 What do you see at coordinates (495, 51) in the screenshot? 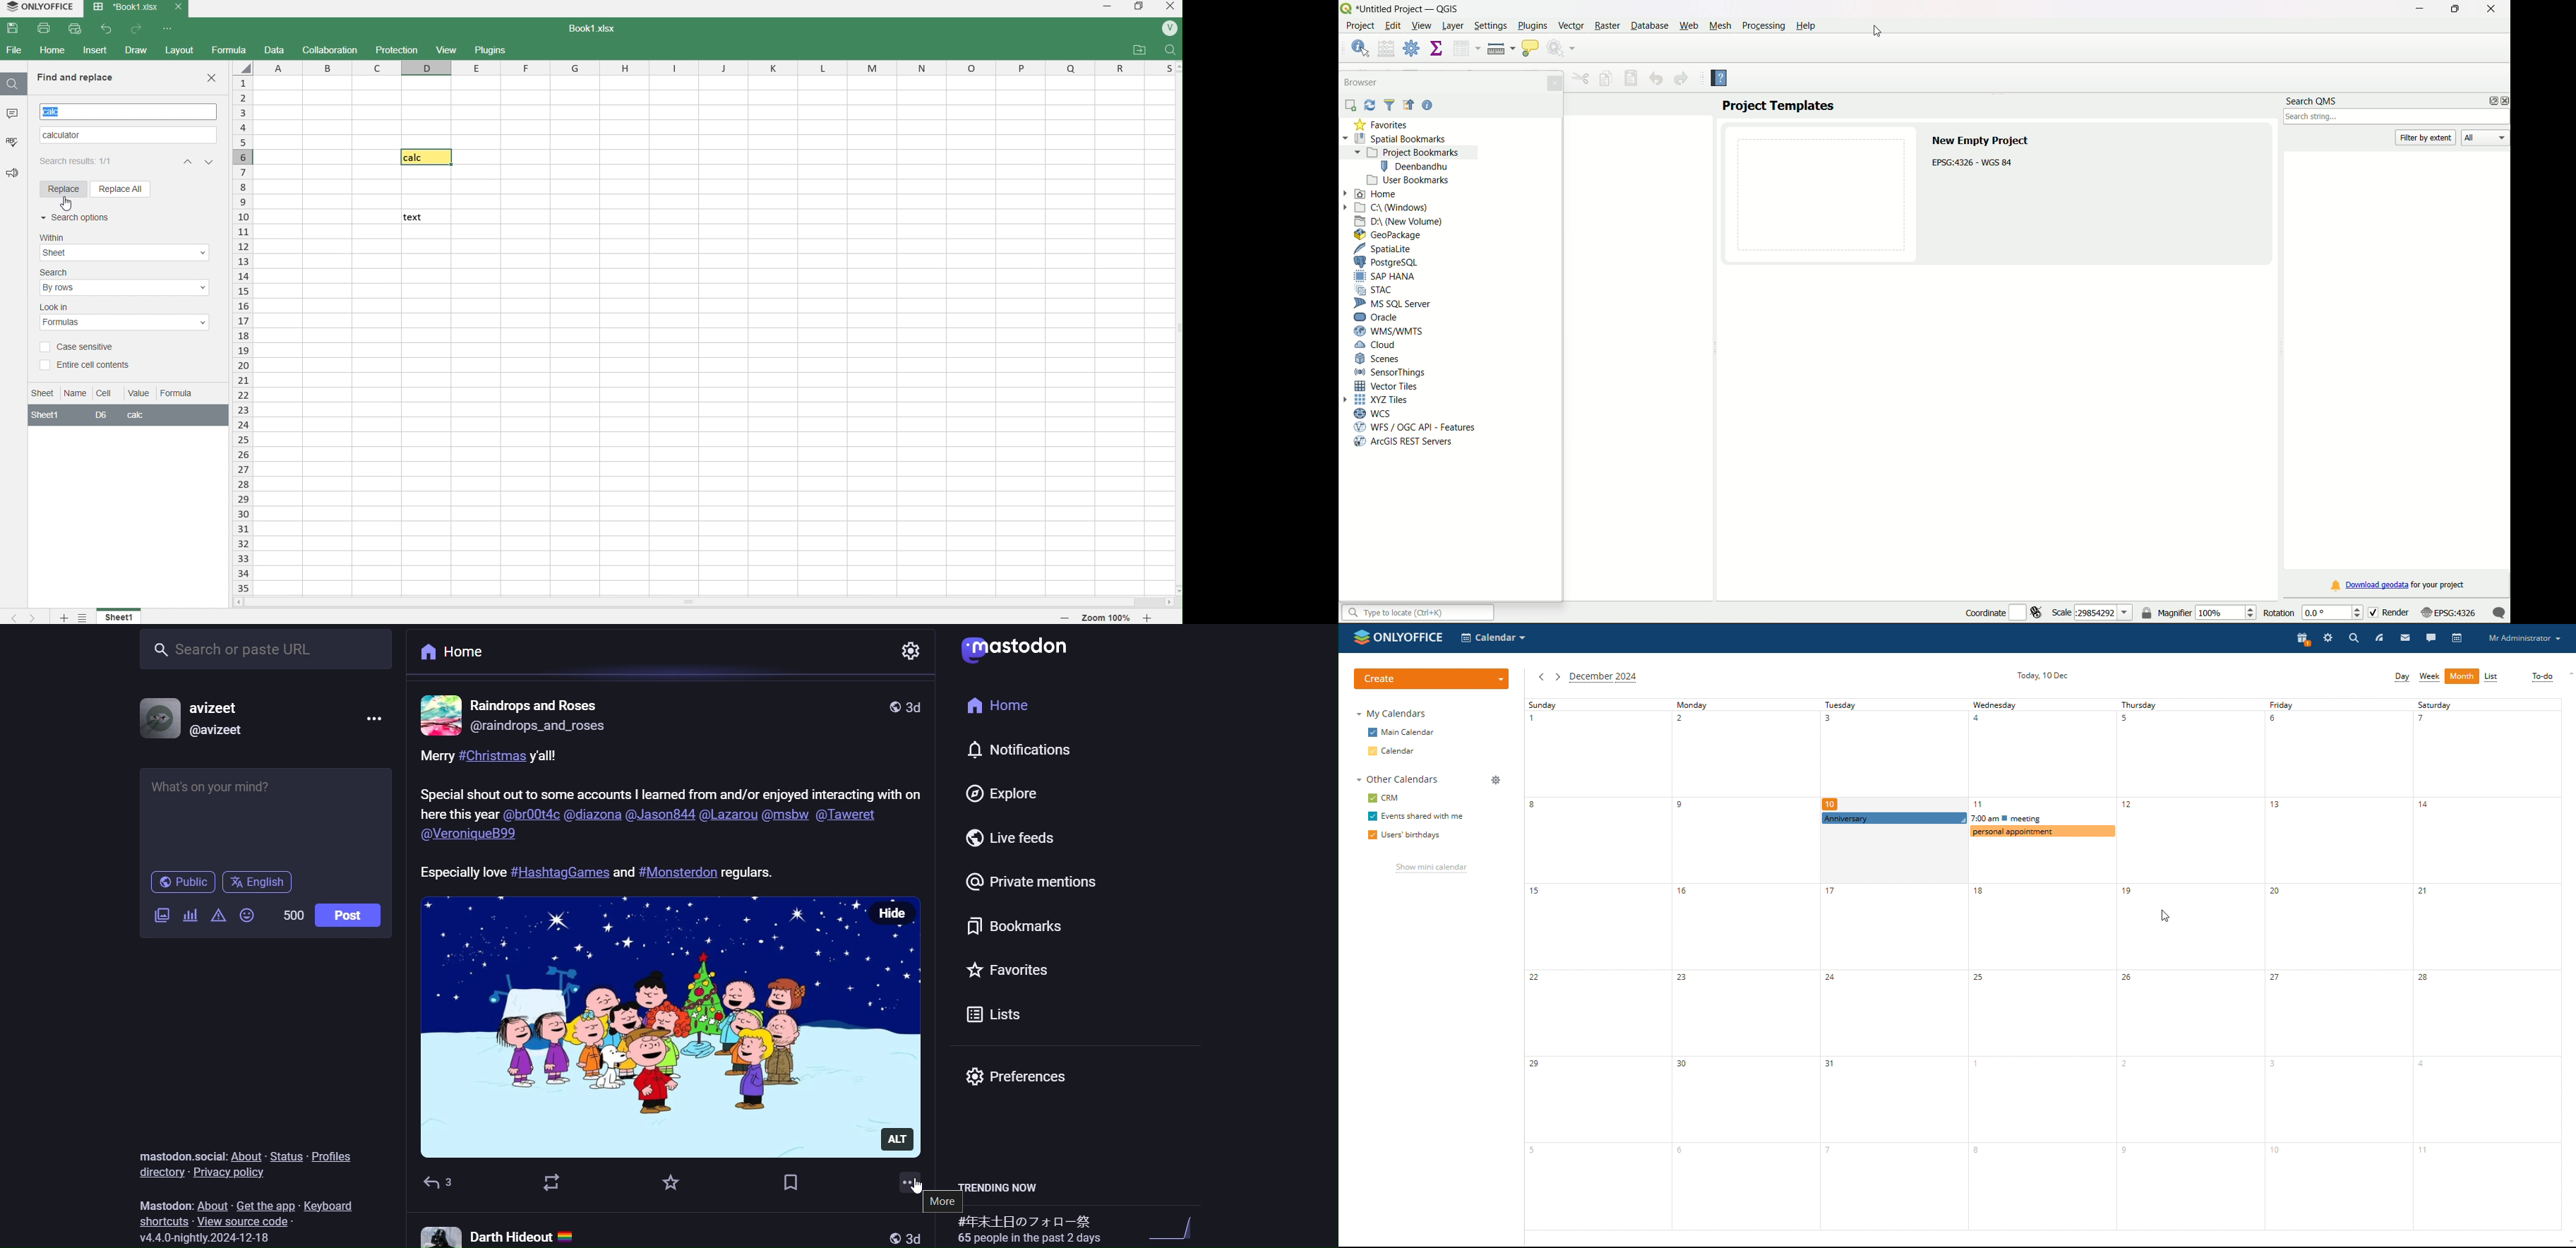
I see `plugins` at bounding box center [495, 51].